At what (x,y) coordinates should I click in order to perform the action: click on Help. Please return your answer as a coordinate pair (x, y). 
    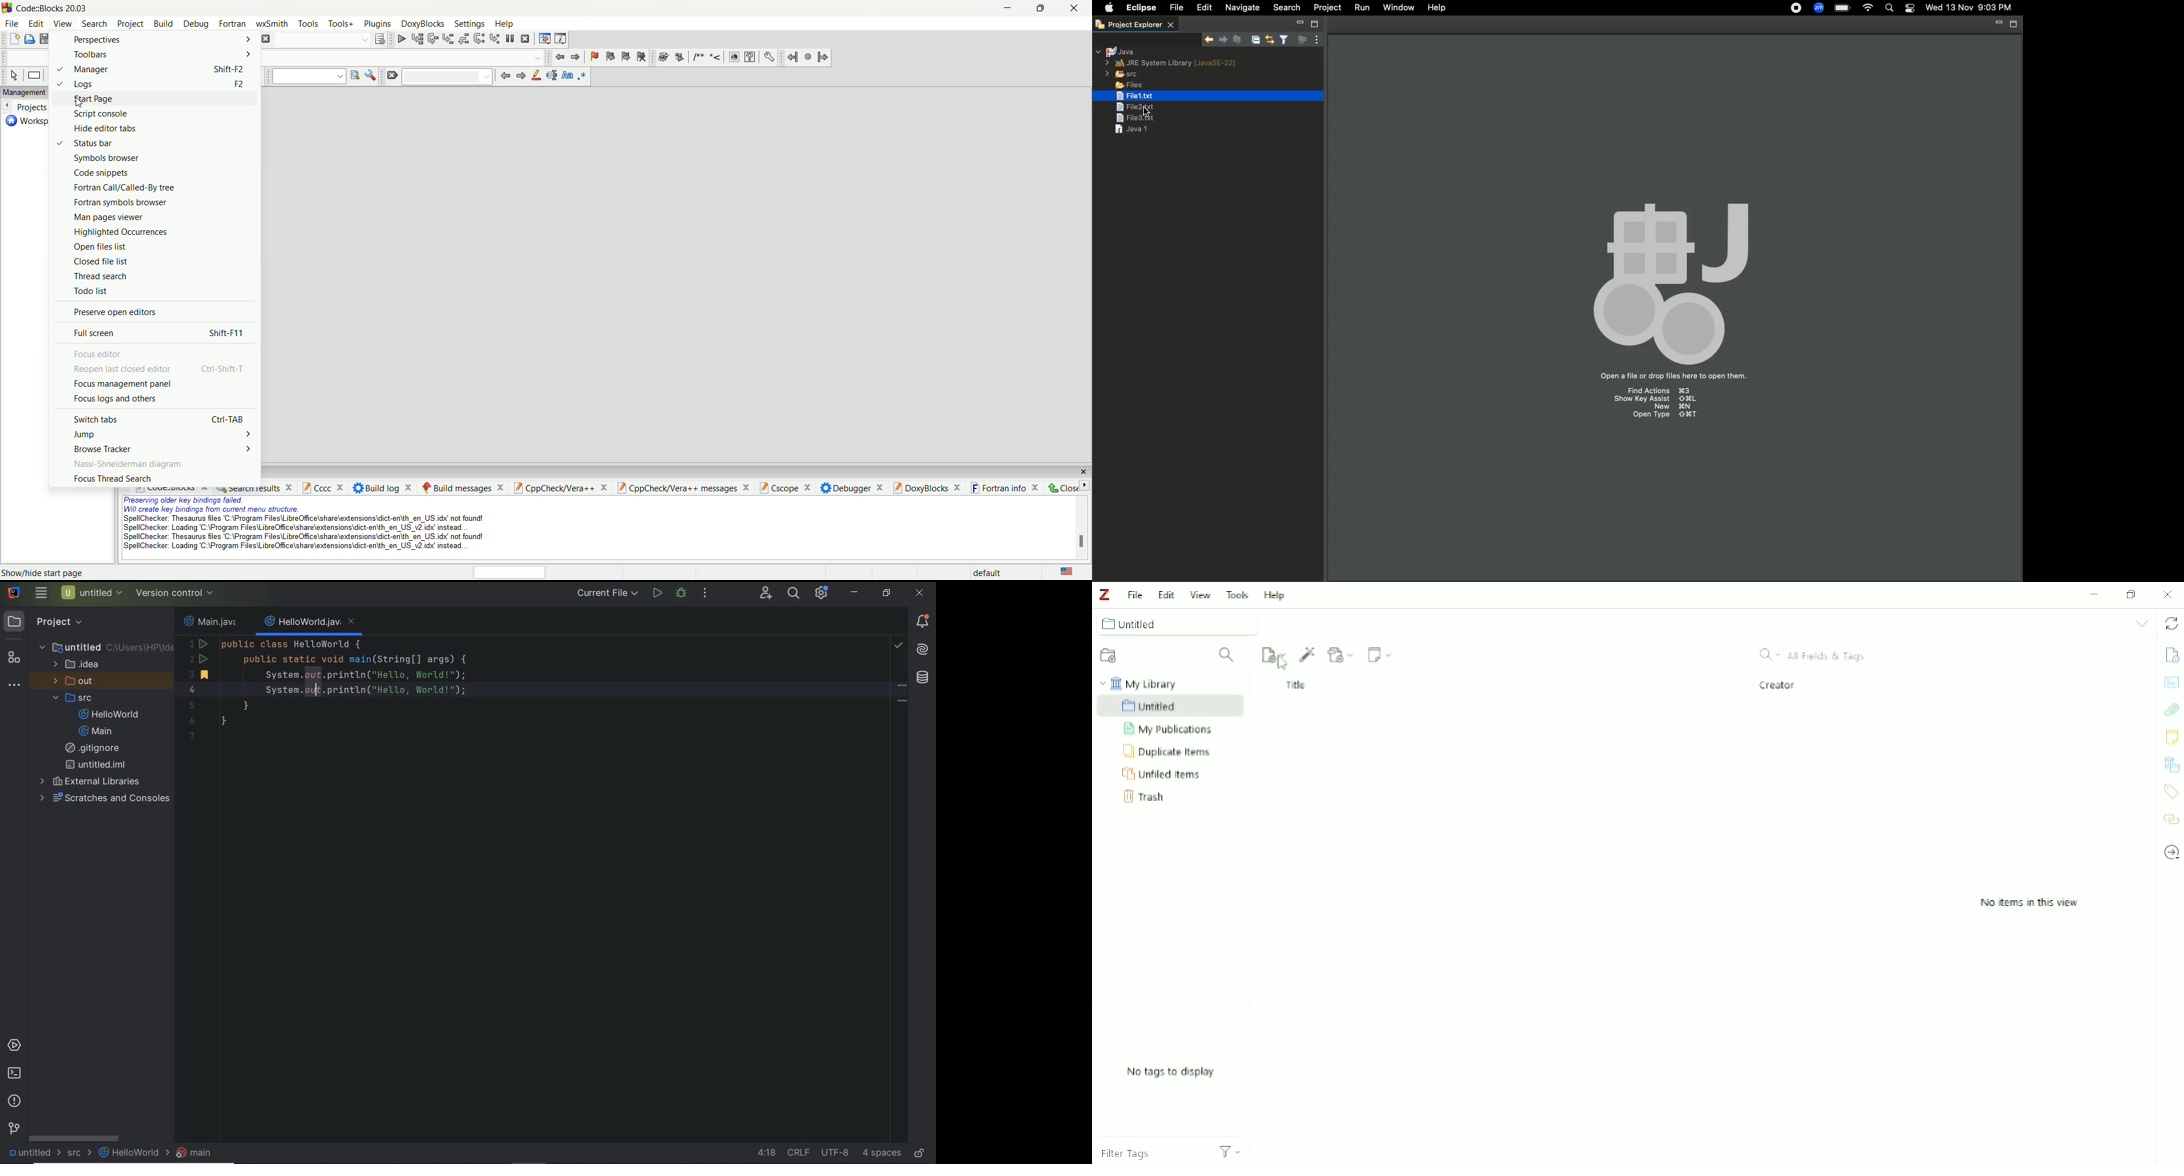
    Looking at the image, I should click on (1275, 595).